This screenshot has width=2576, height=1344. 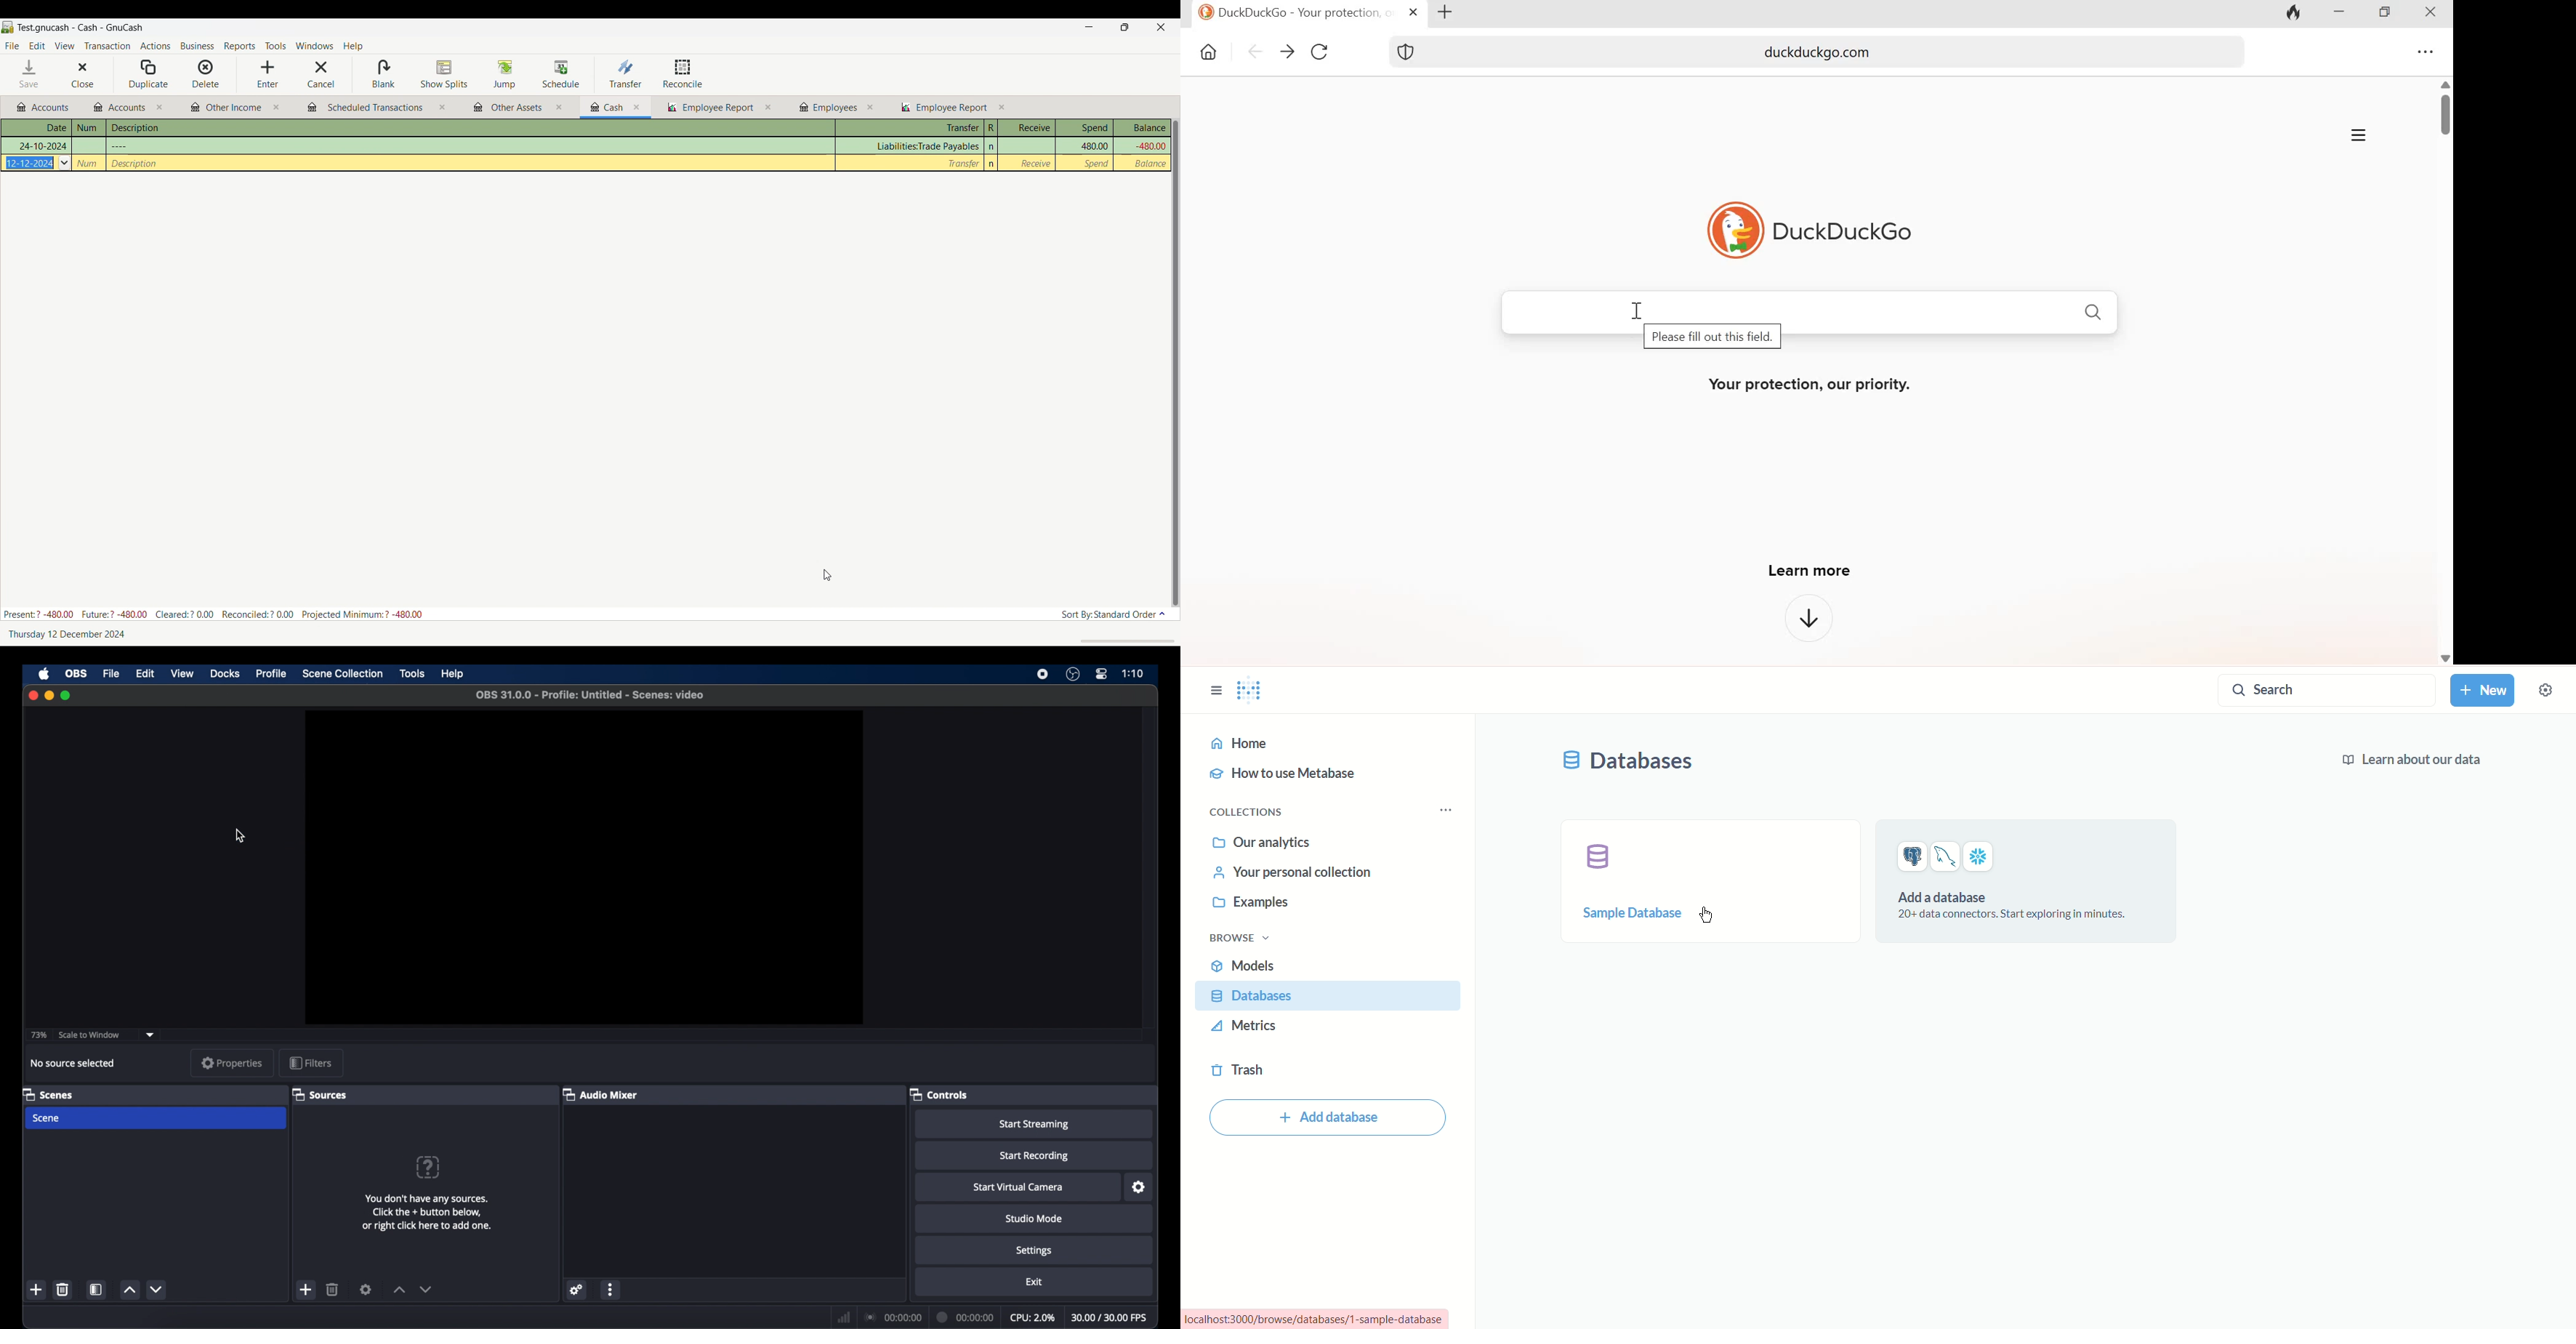 What do you see at coordinates (38, 1290) in the screenshot?
I see `add` at bounding box center [38, 1290].